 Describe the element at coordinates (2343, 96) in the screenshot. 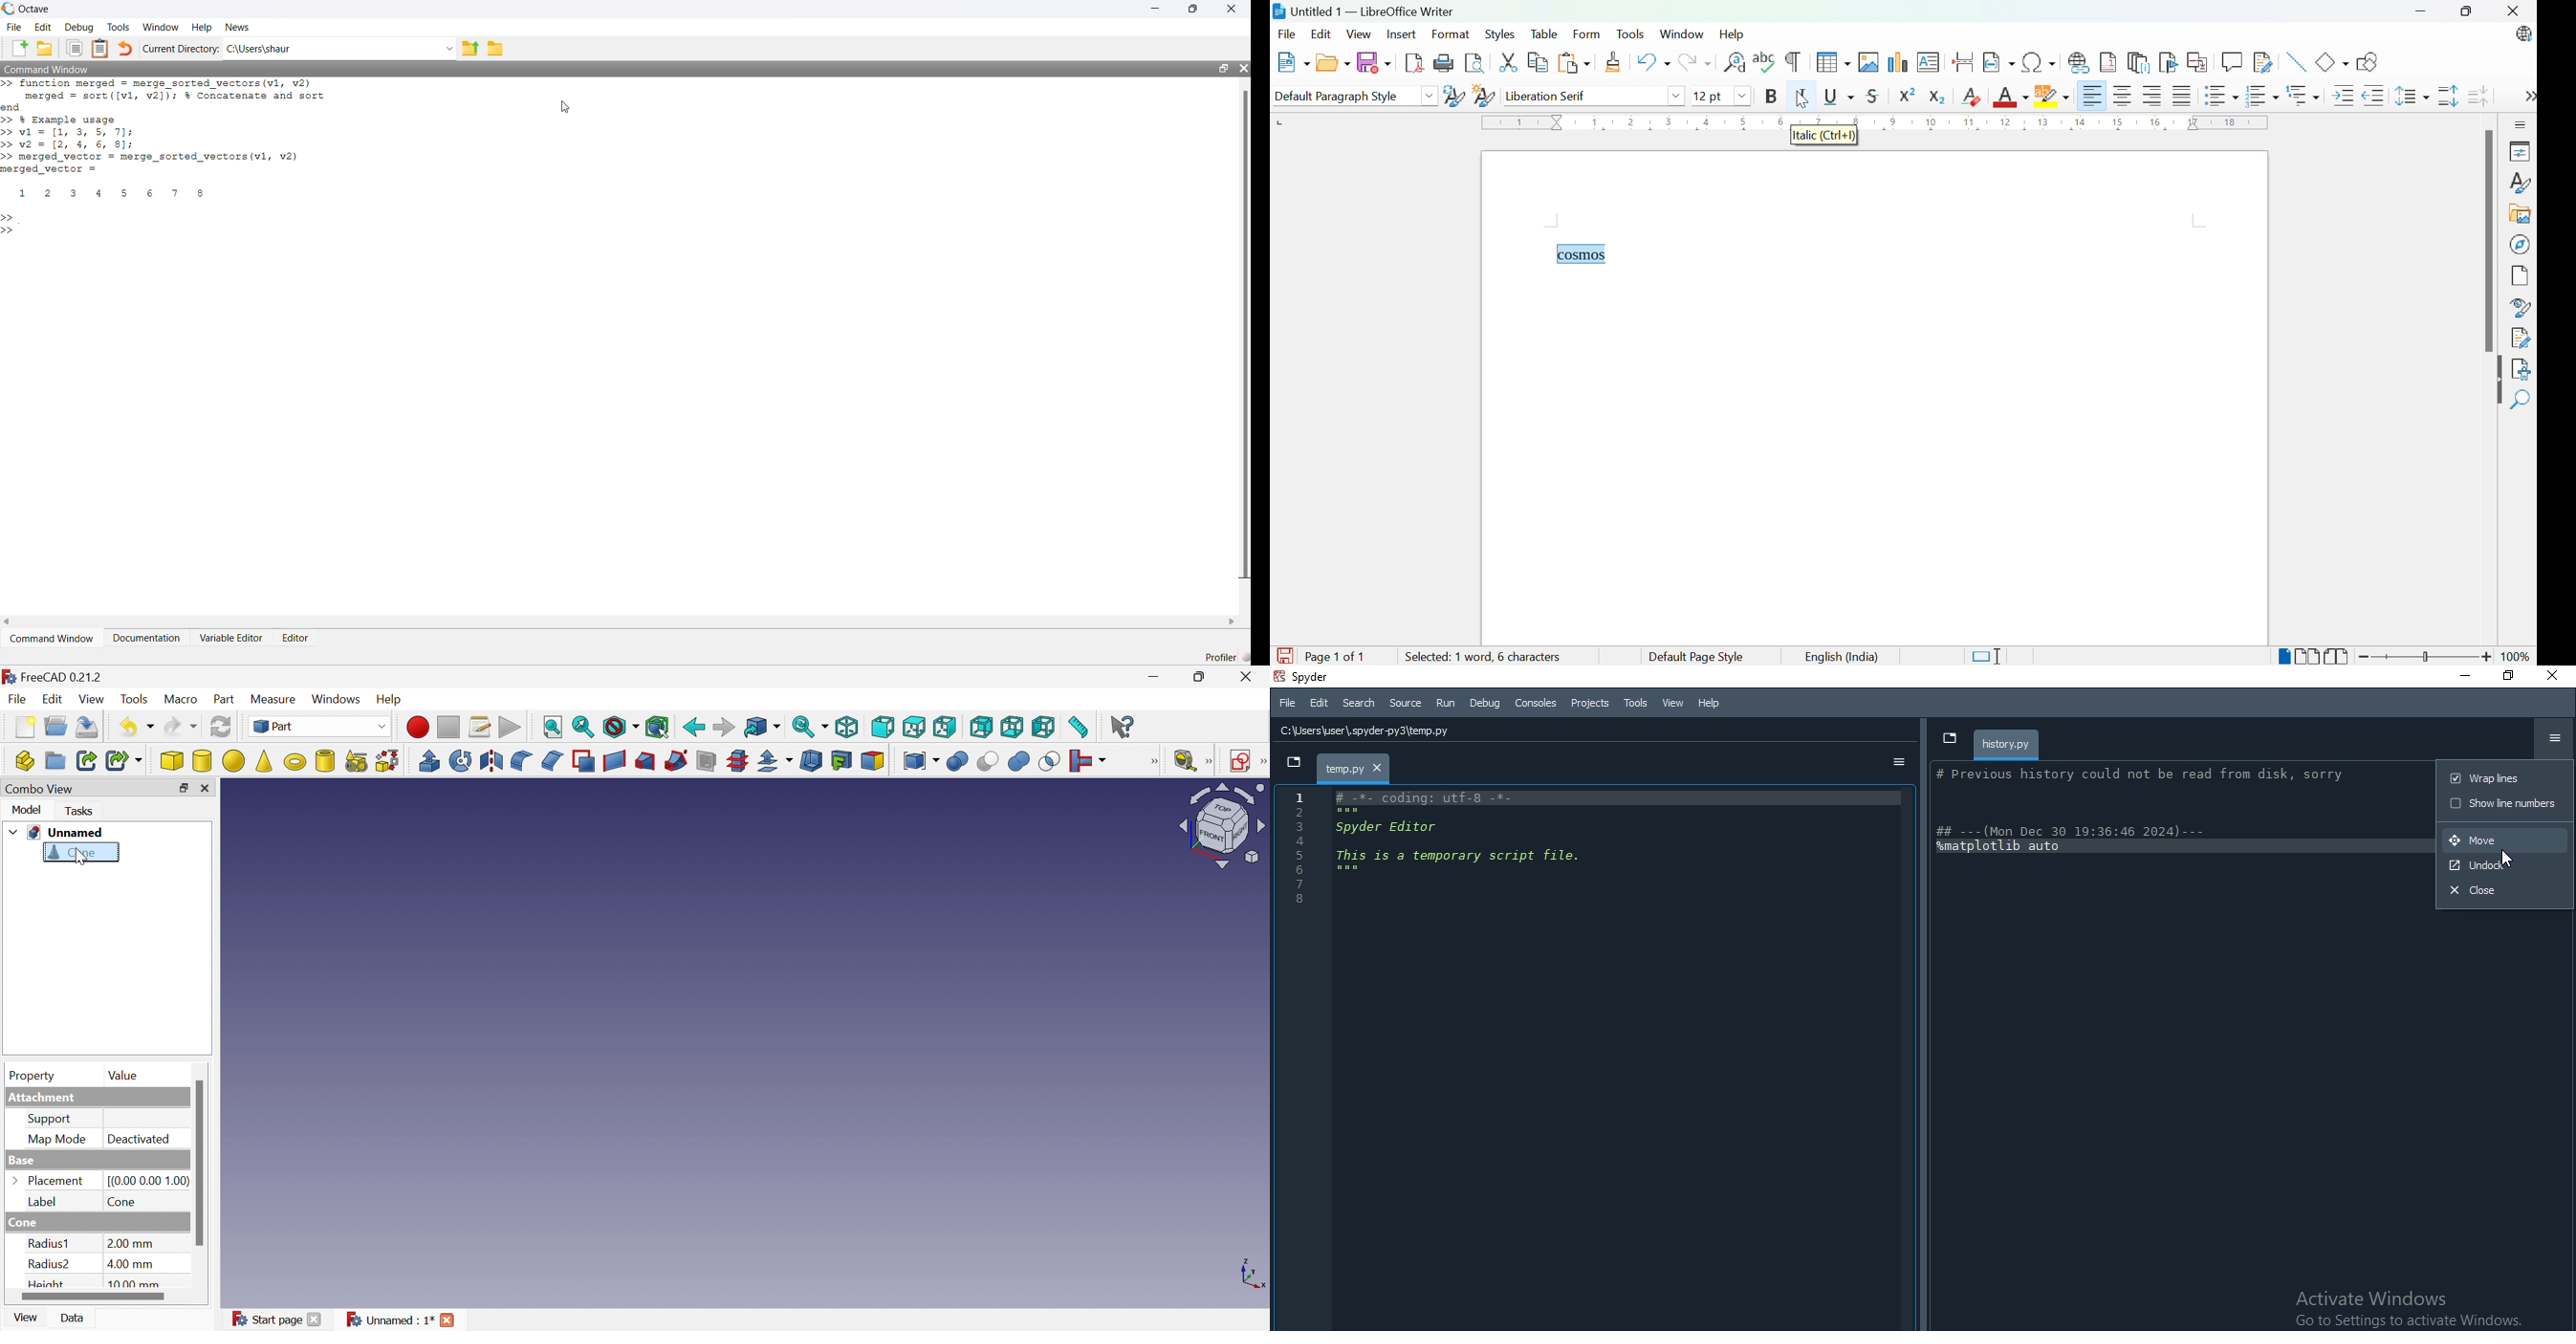

I see `Increase indent` at that location.